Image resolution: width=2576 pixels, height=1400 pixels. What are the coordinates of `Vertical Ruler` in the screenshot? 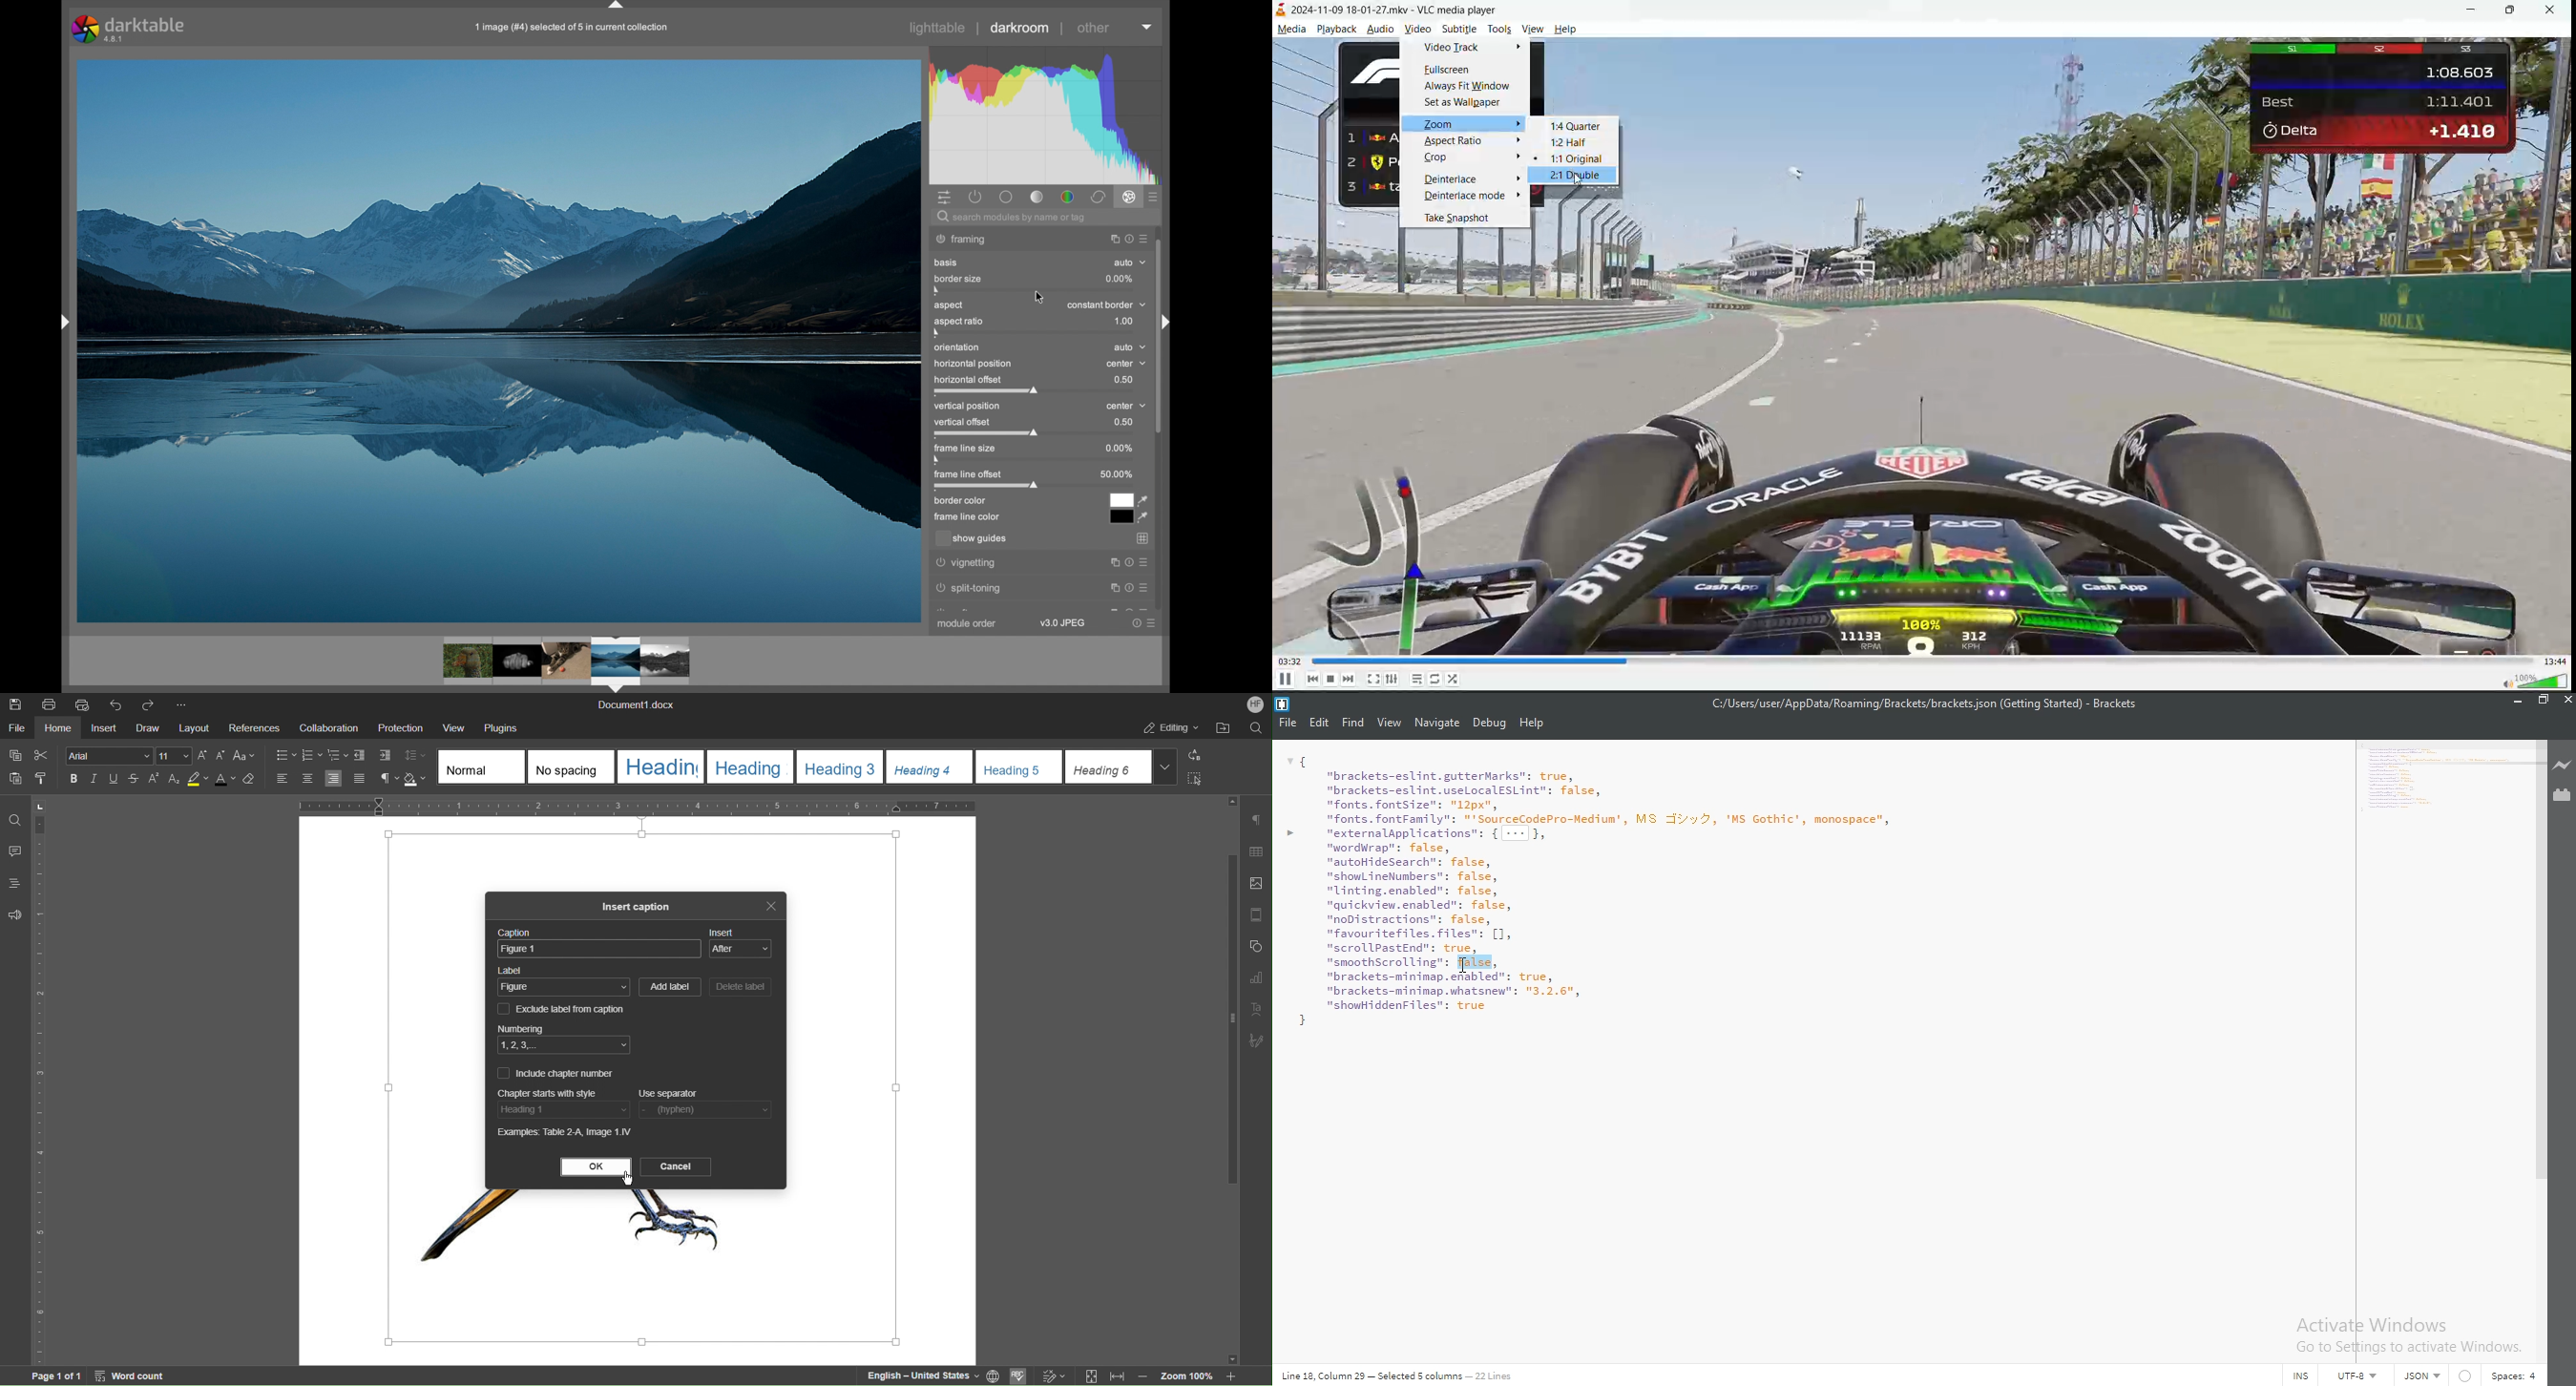 It's located at (41, 1079).